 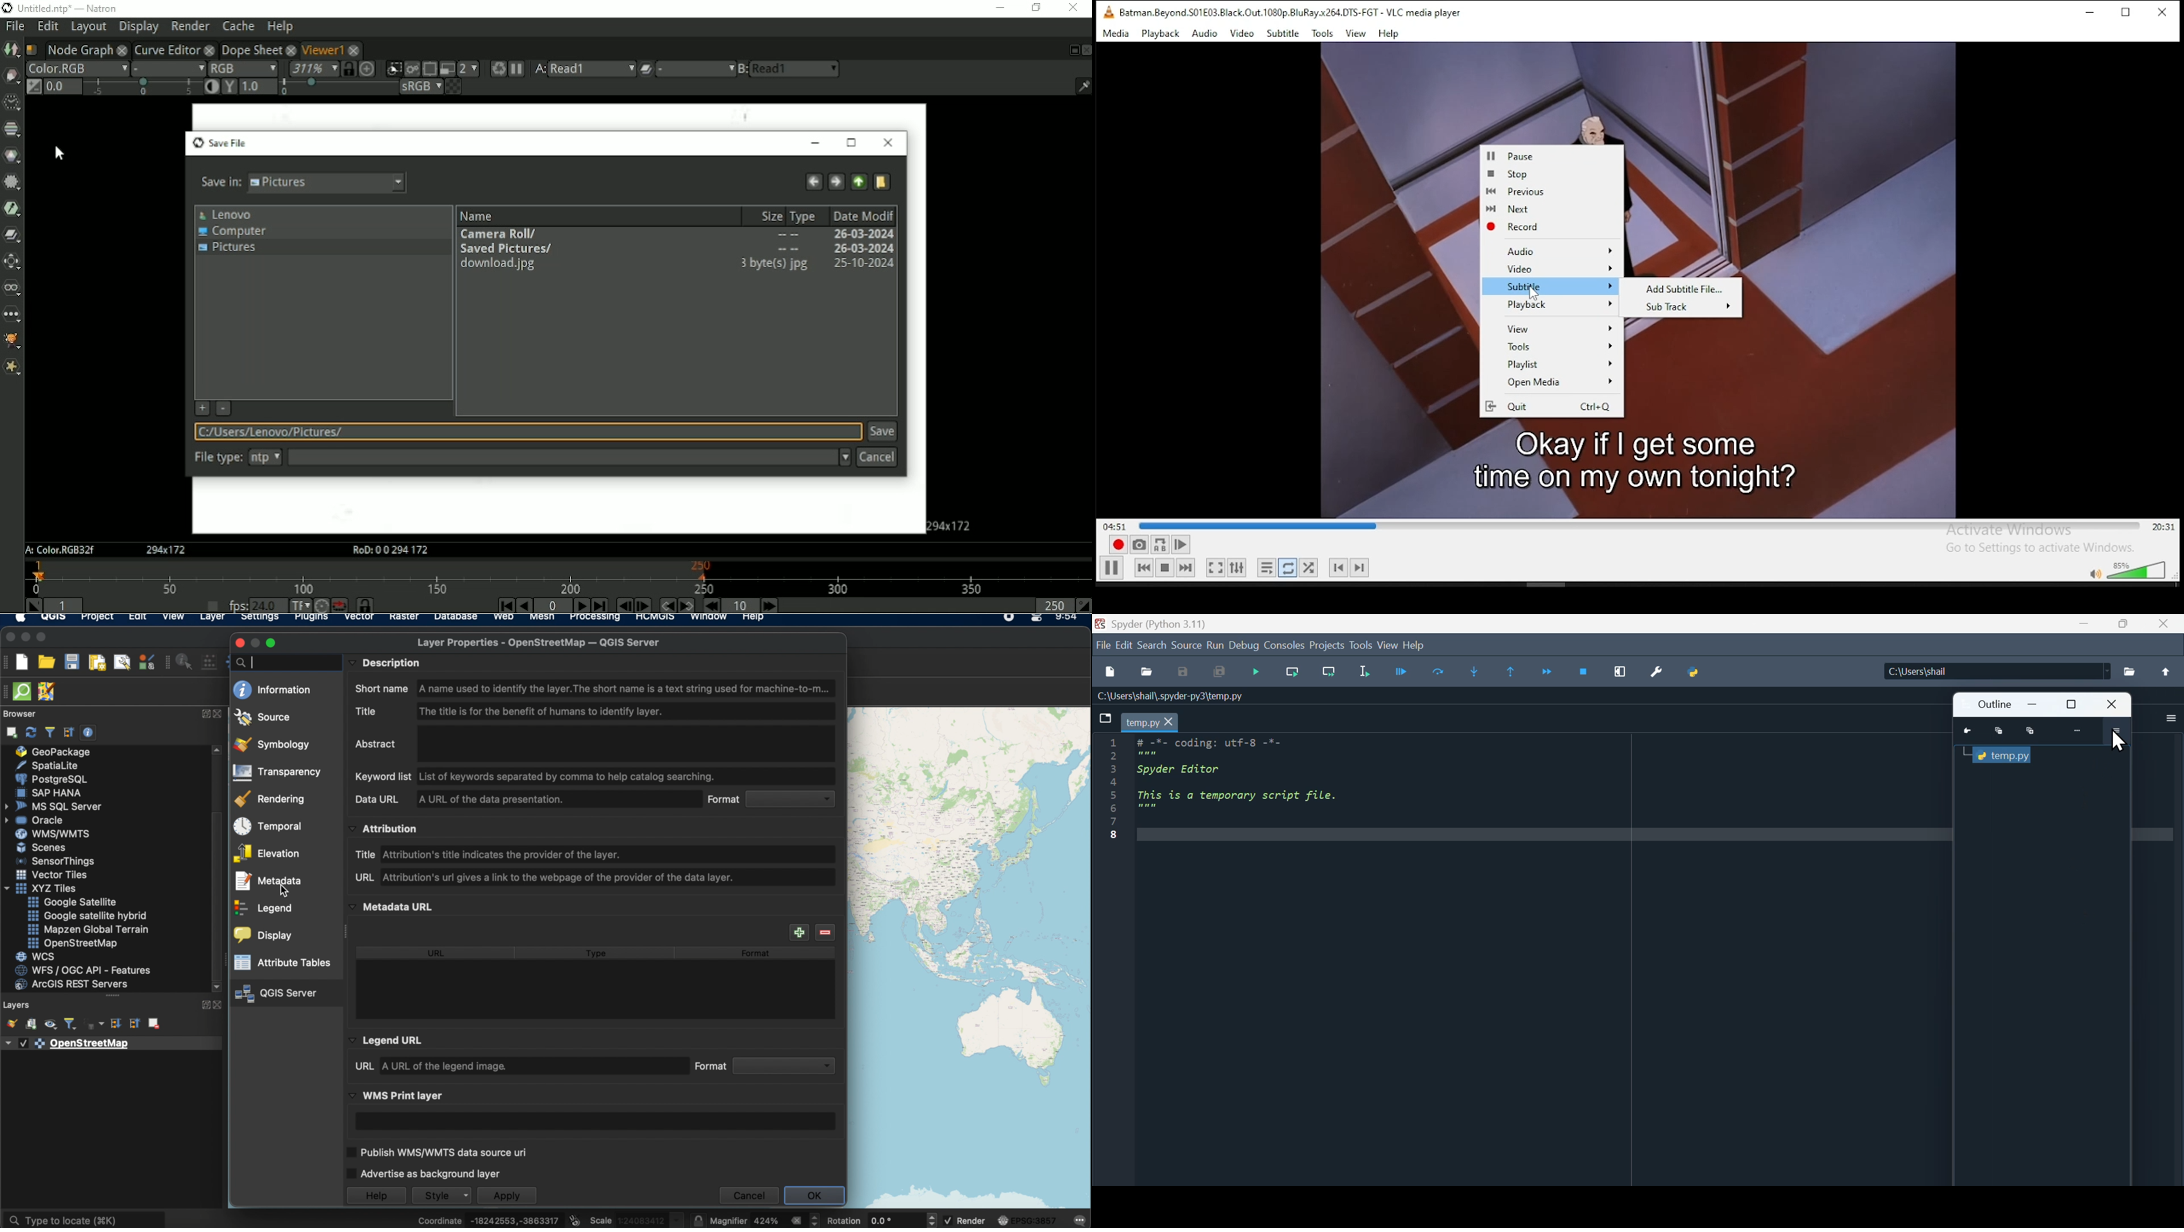 I want to click on Stop debugging, so click(x=1583, y=672).